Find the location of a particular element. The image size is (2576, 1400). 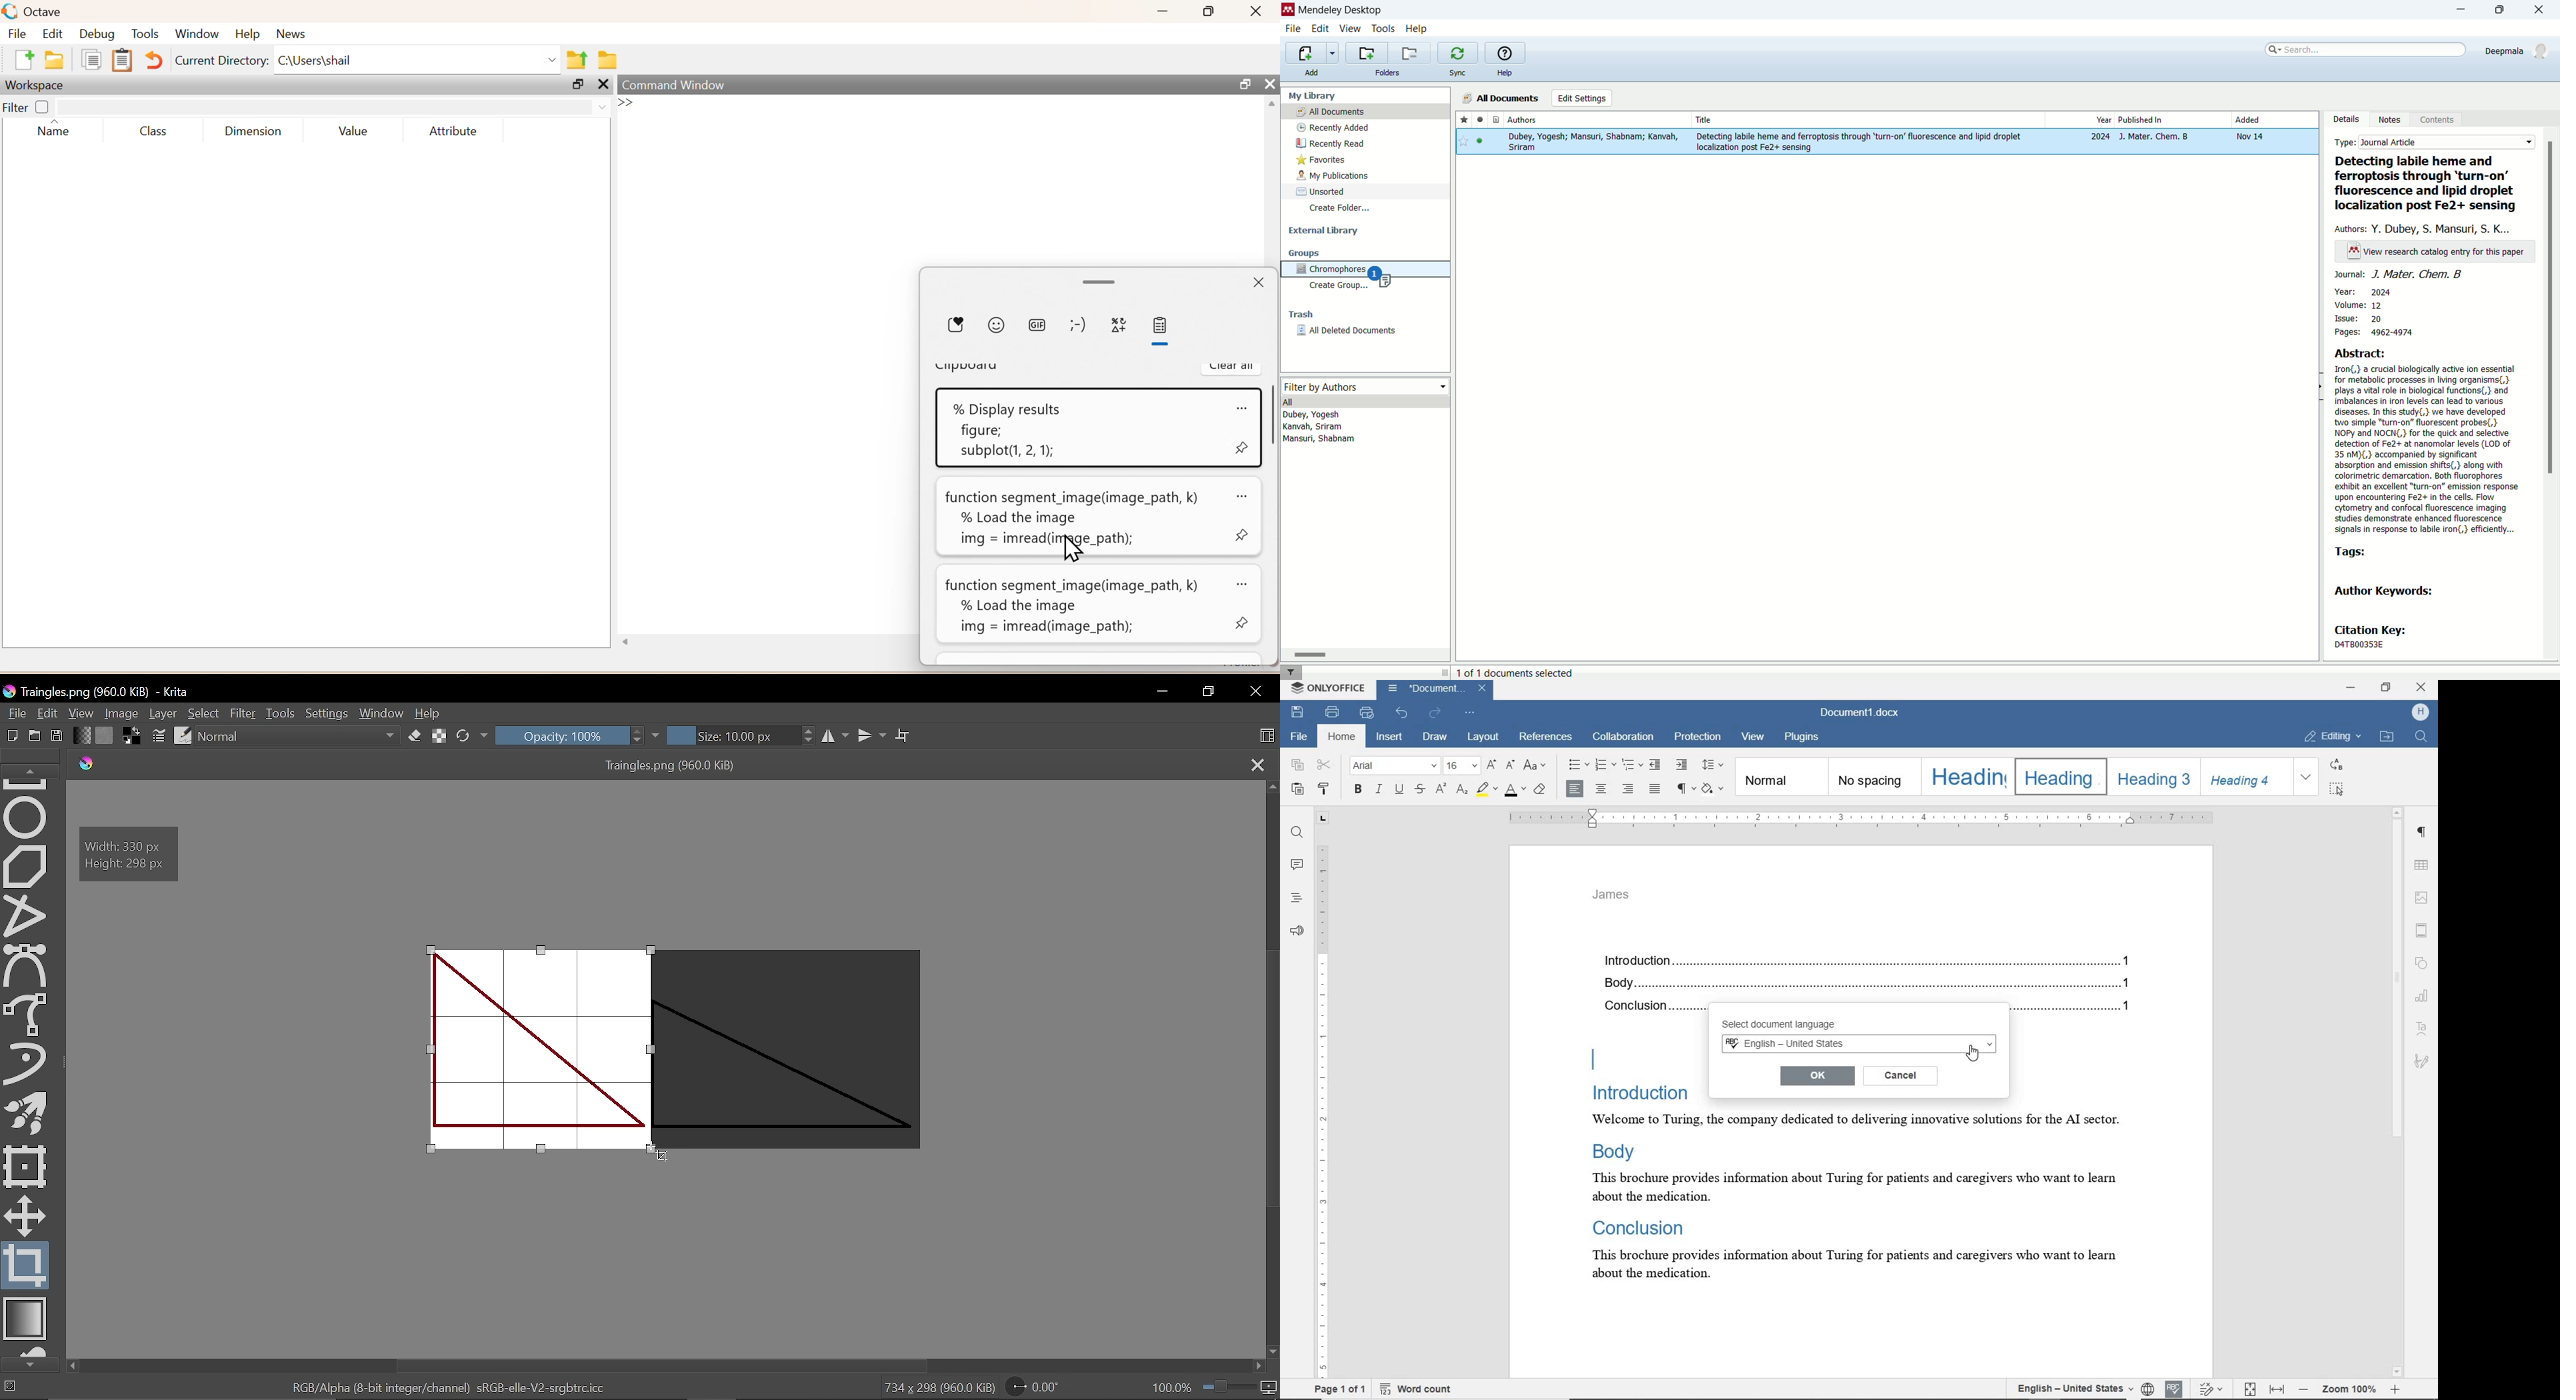

print is located at coordinates (1334, 712).